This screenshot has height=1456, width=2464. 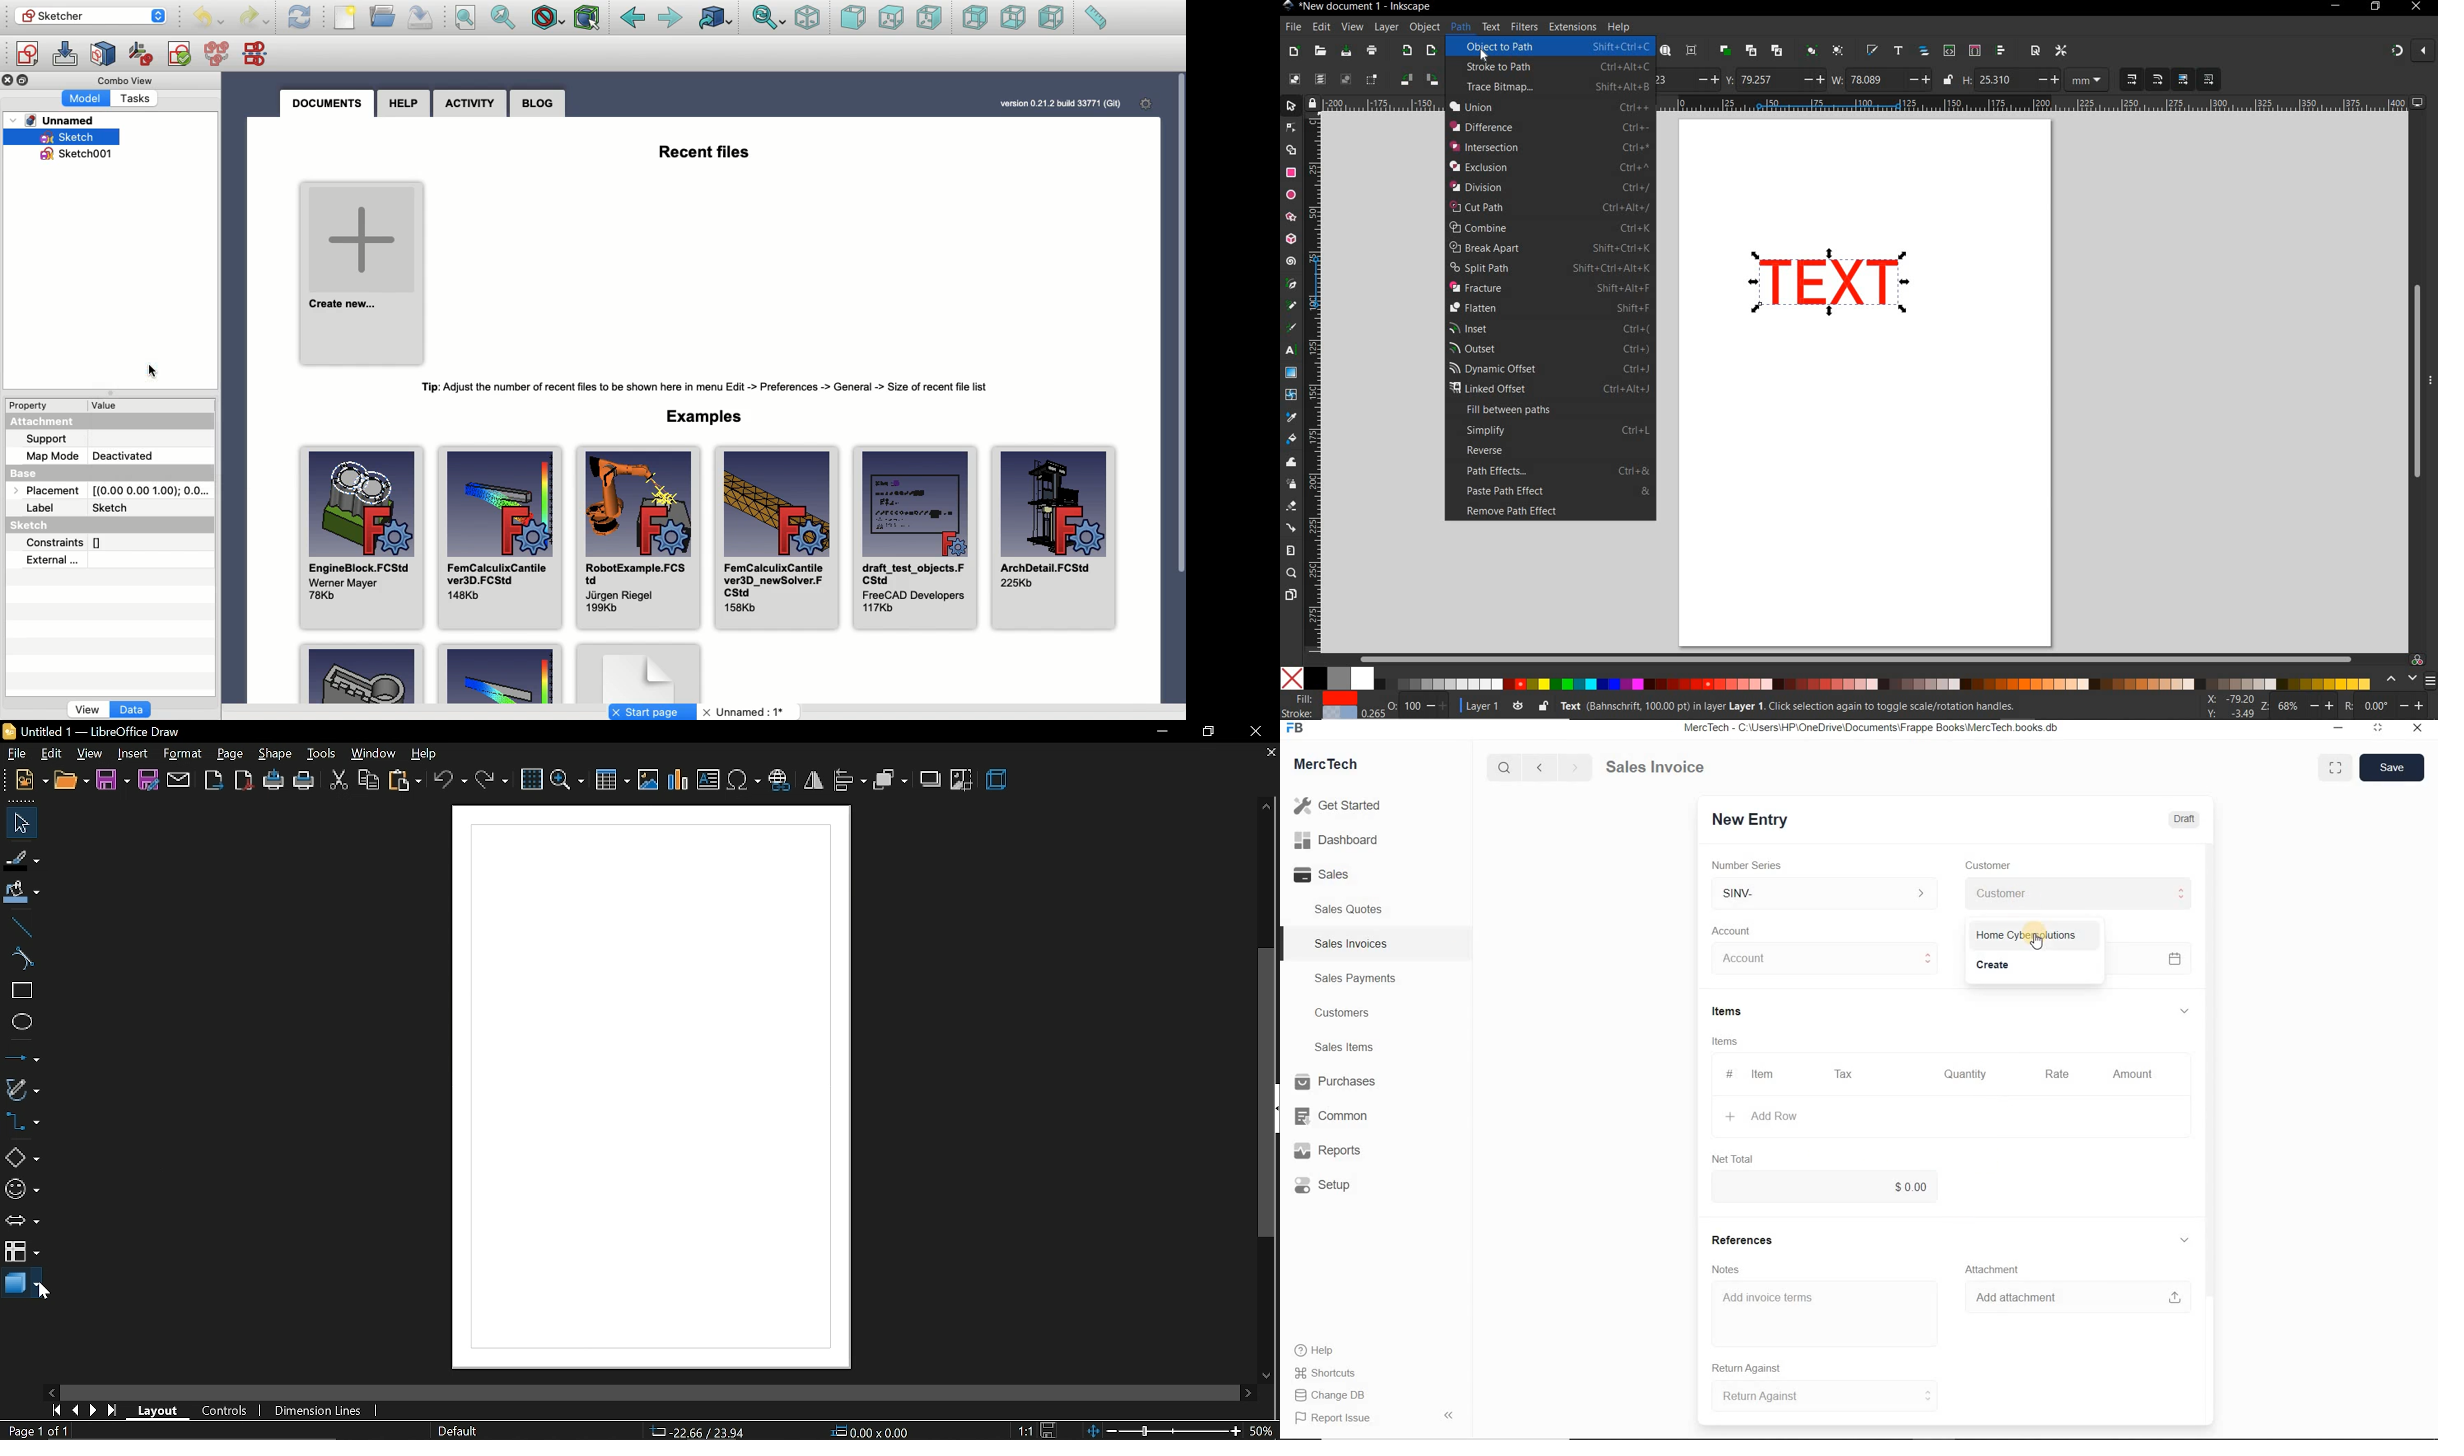 I want to click on ENABLE SNAPPING TOOL, so click(x=2412, y=50).